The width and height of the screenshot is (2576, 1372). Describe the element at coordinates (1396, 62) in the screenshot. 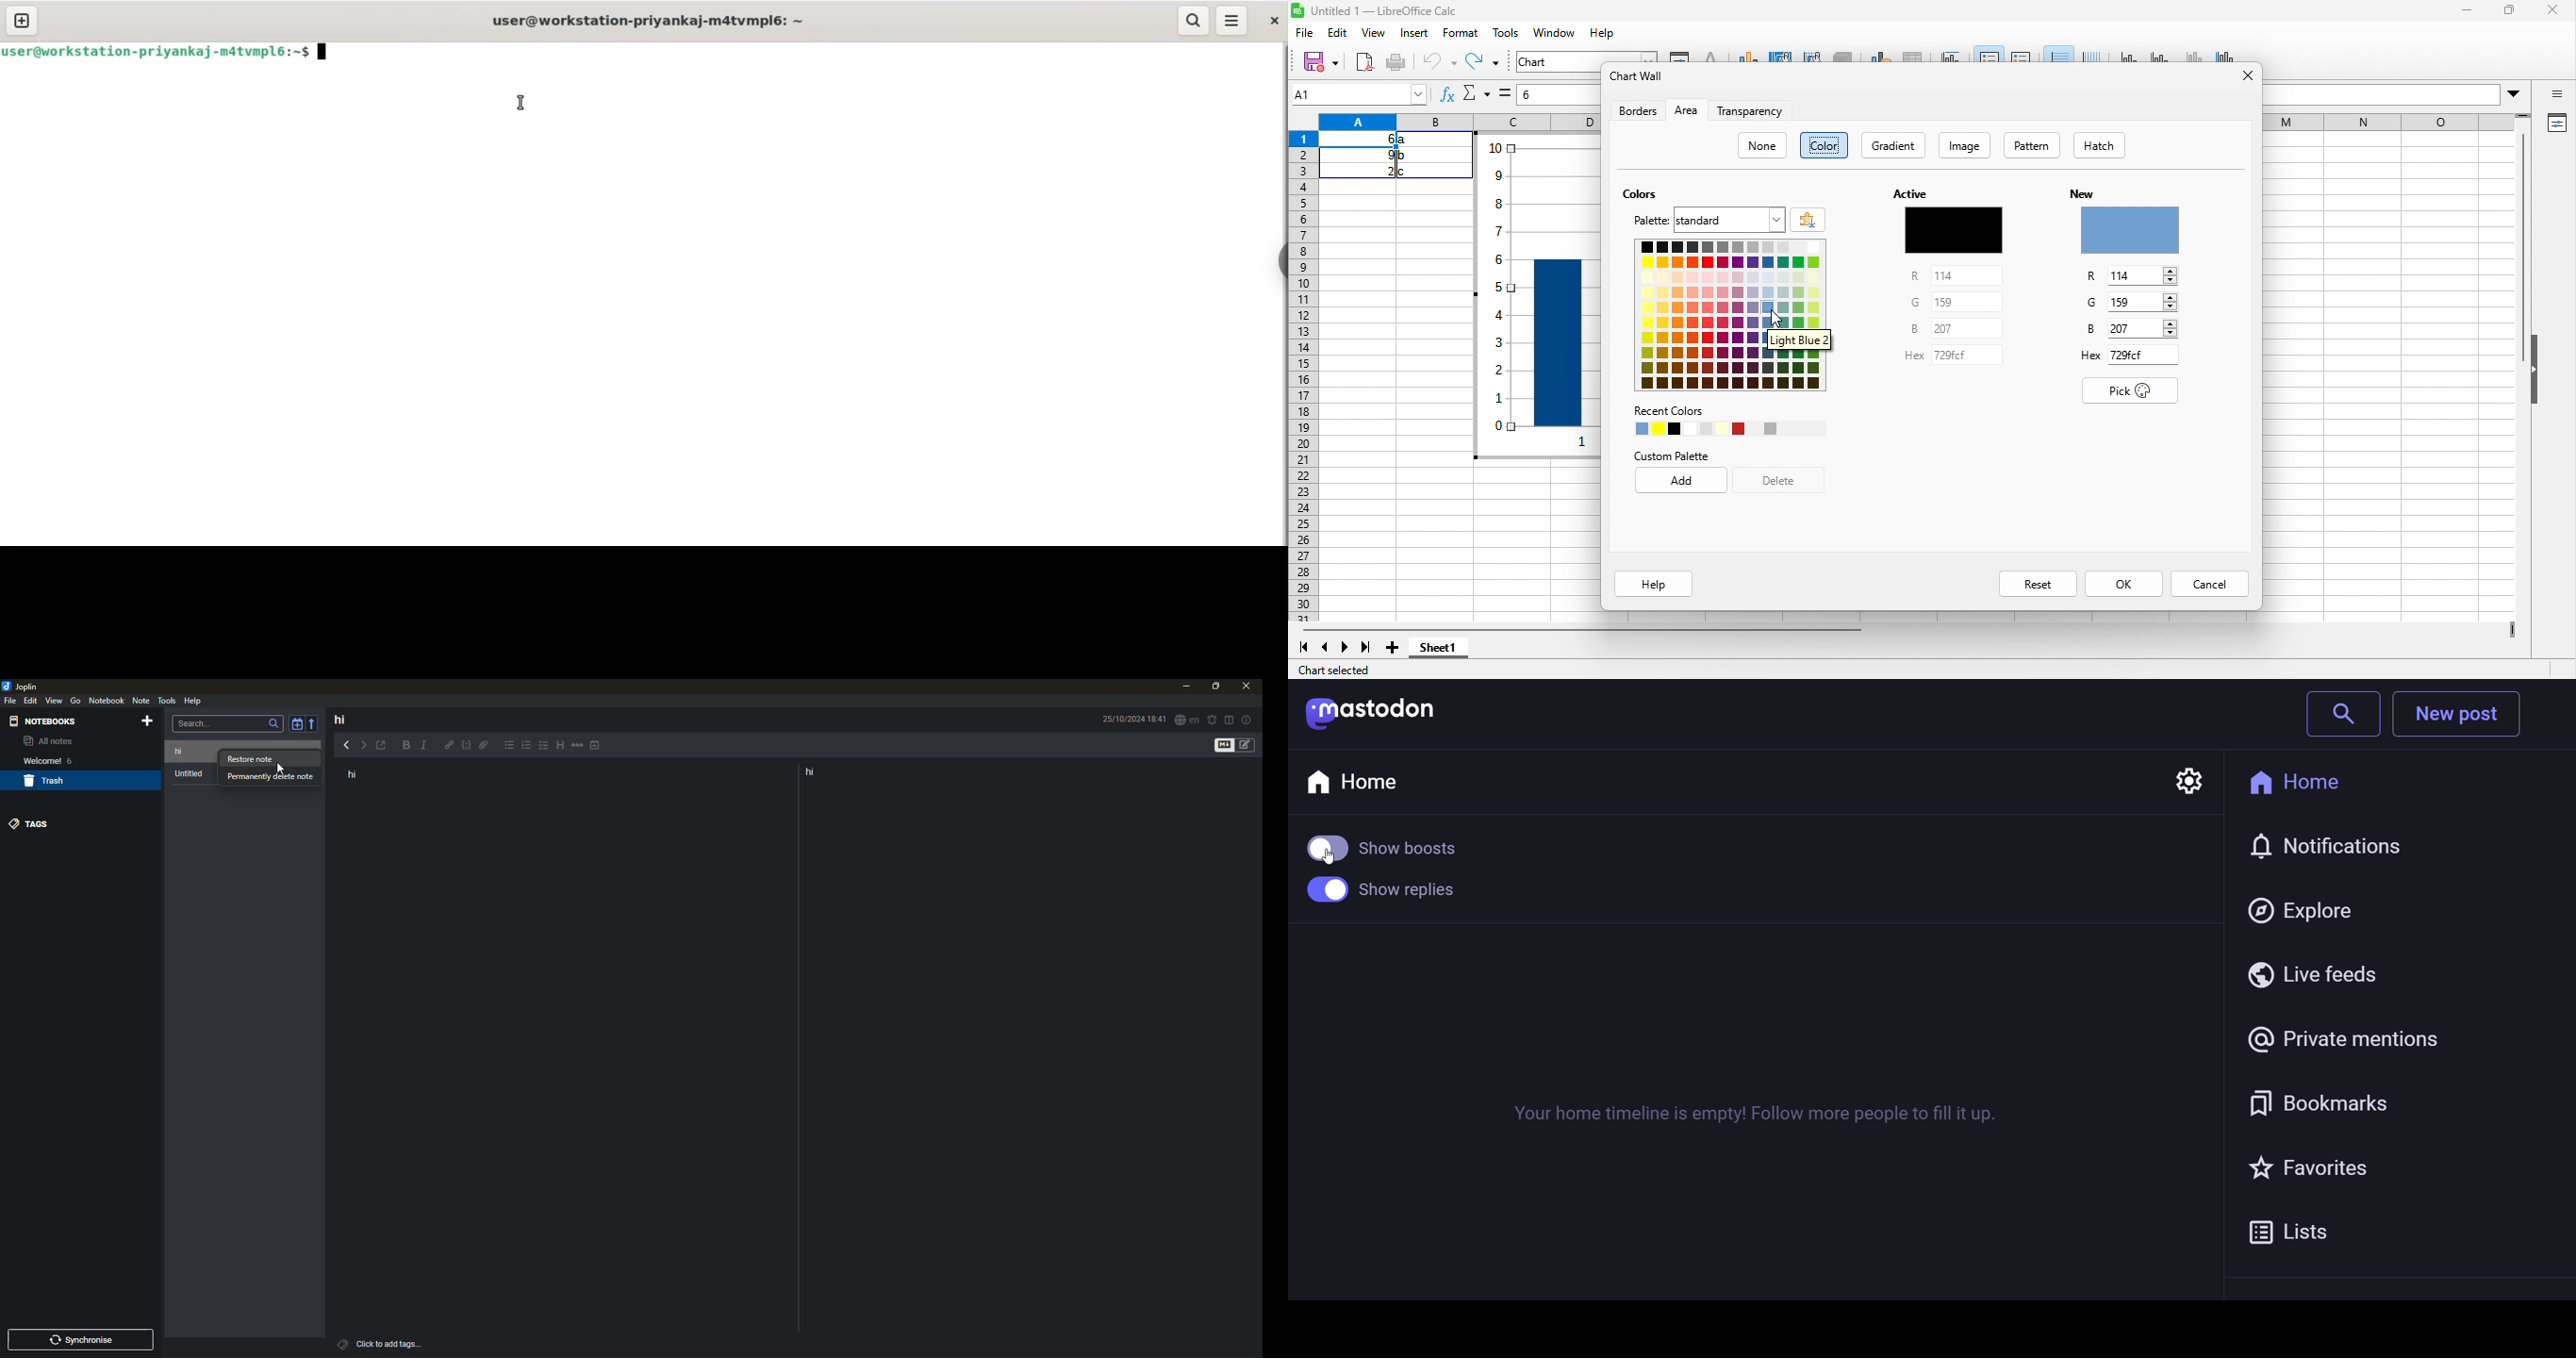

I see `print` at that location.